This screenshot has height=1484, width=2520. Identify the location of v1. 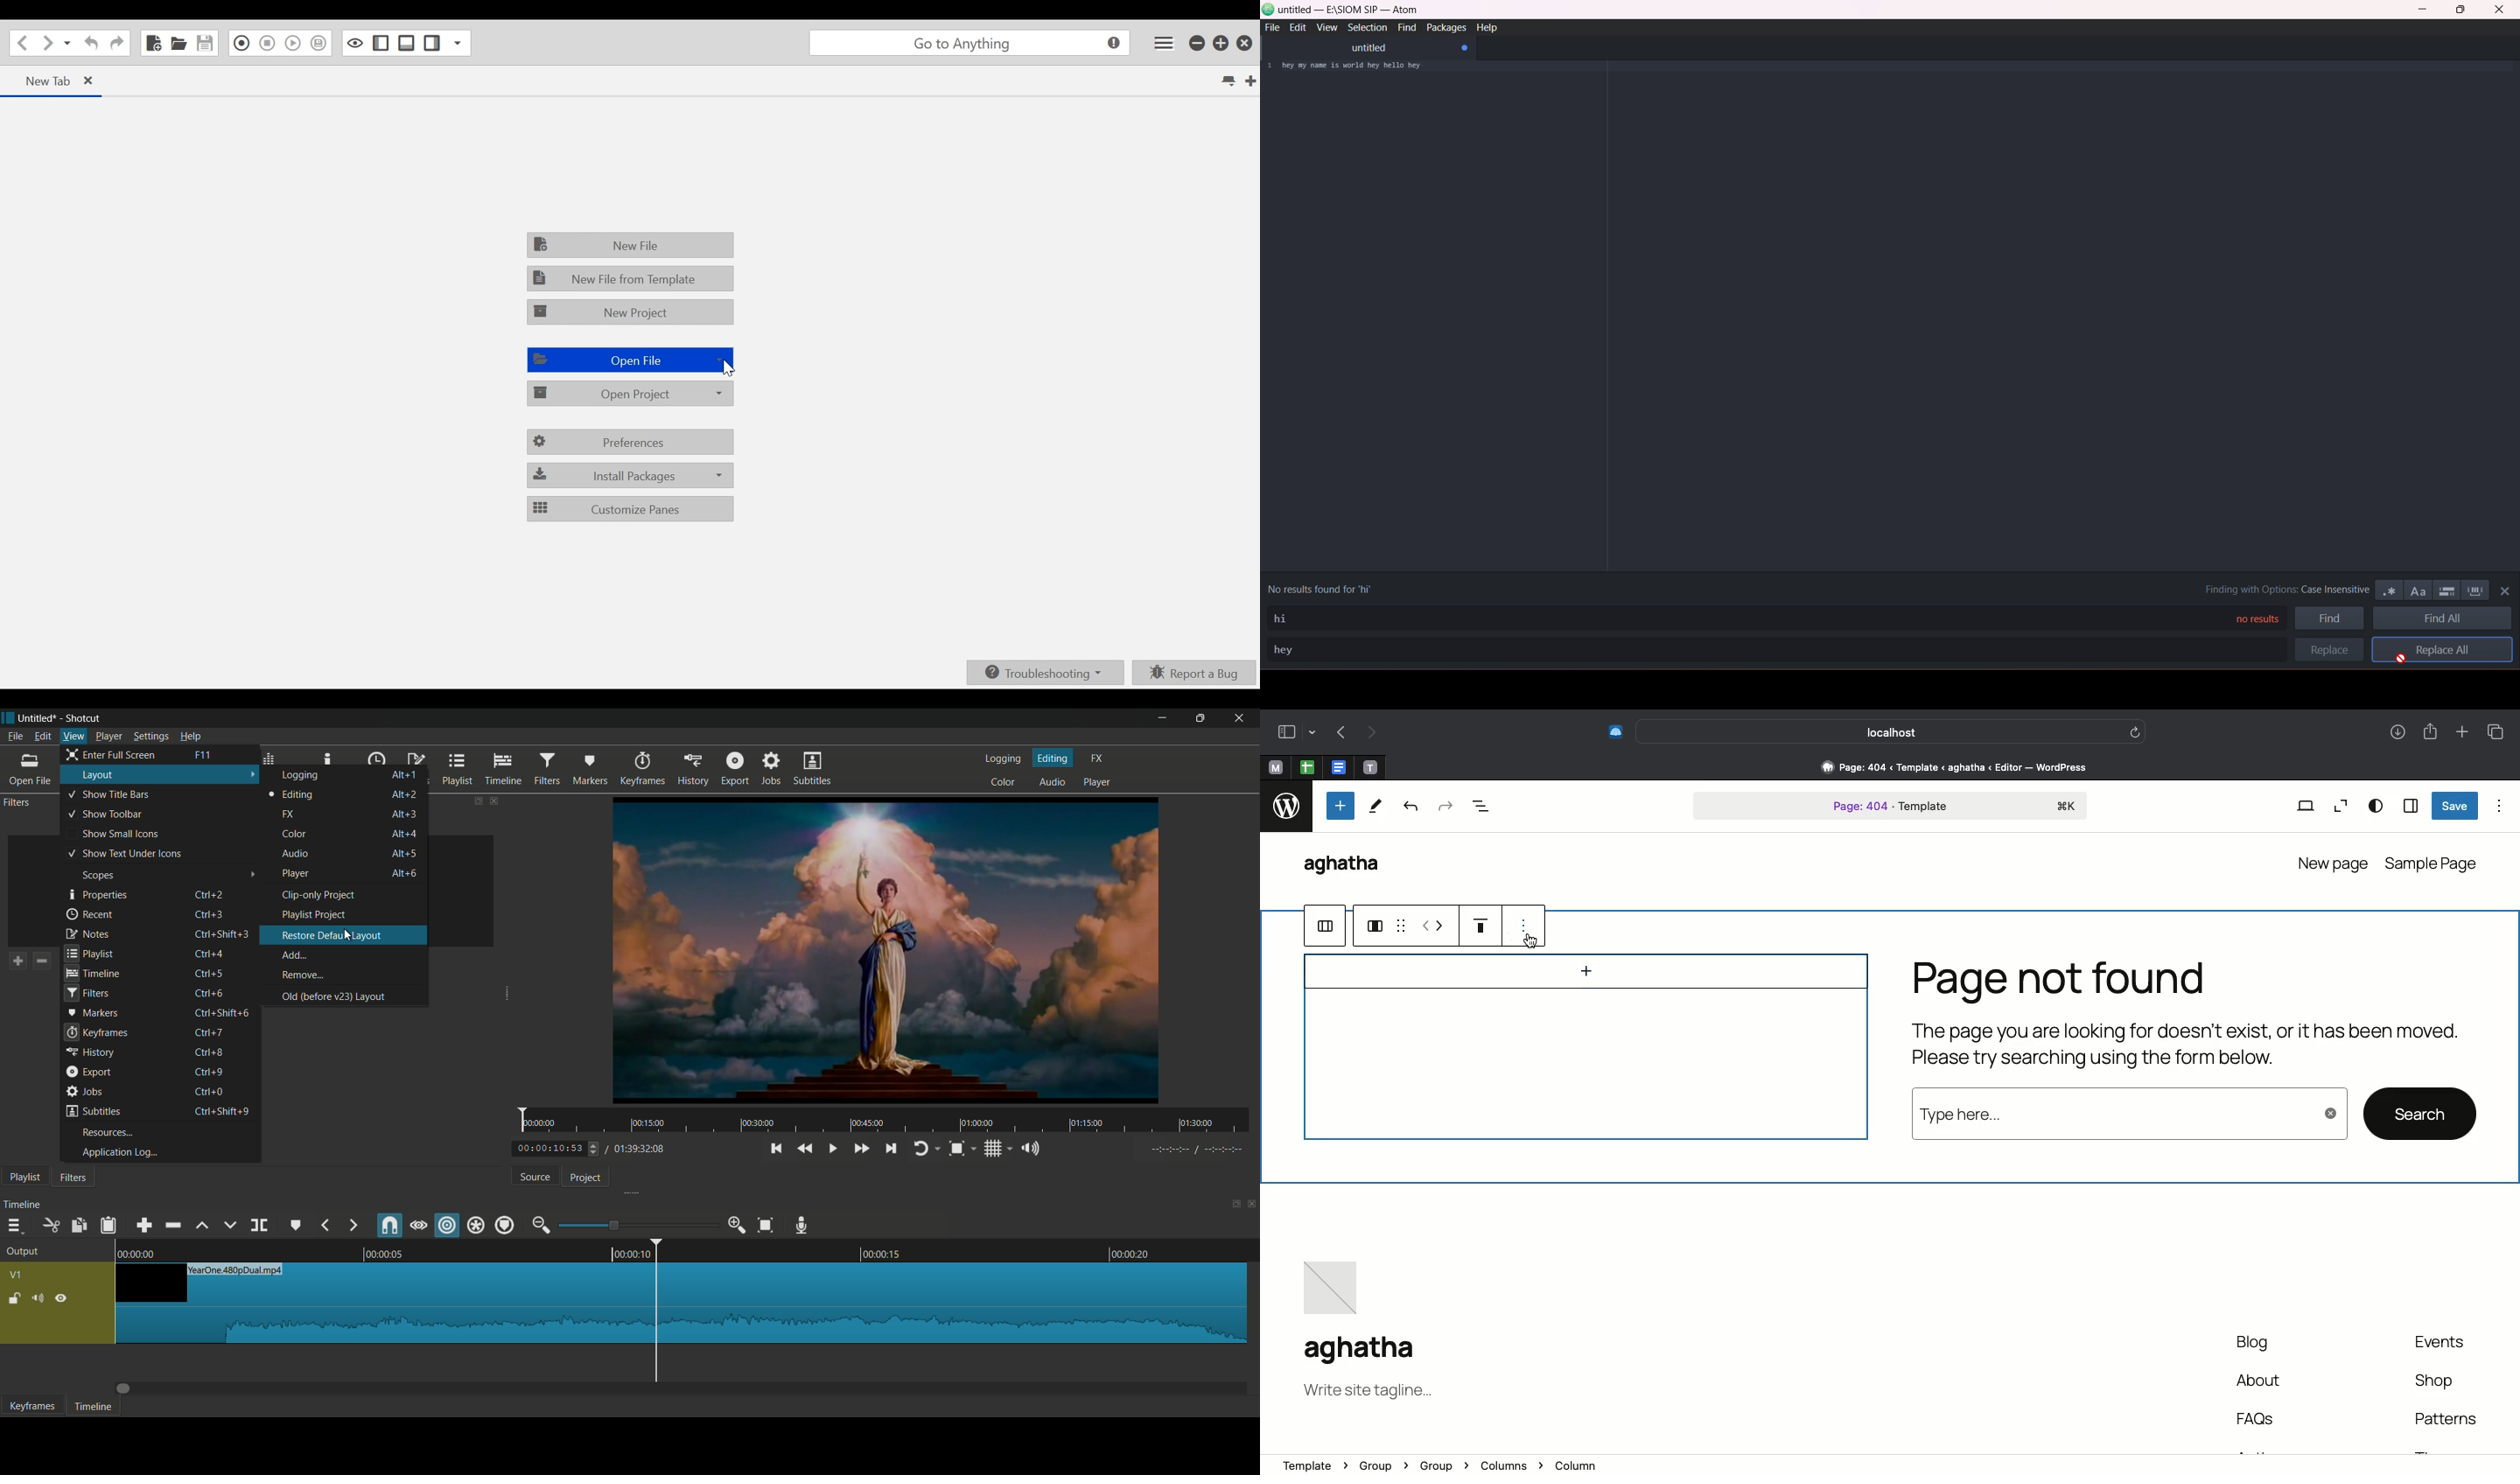
(15, 1276).